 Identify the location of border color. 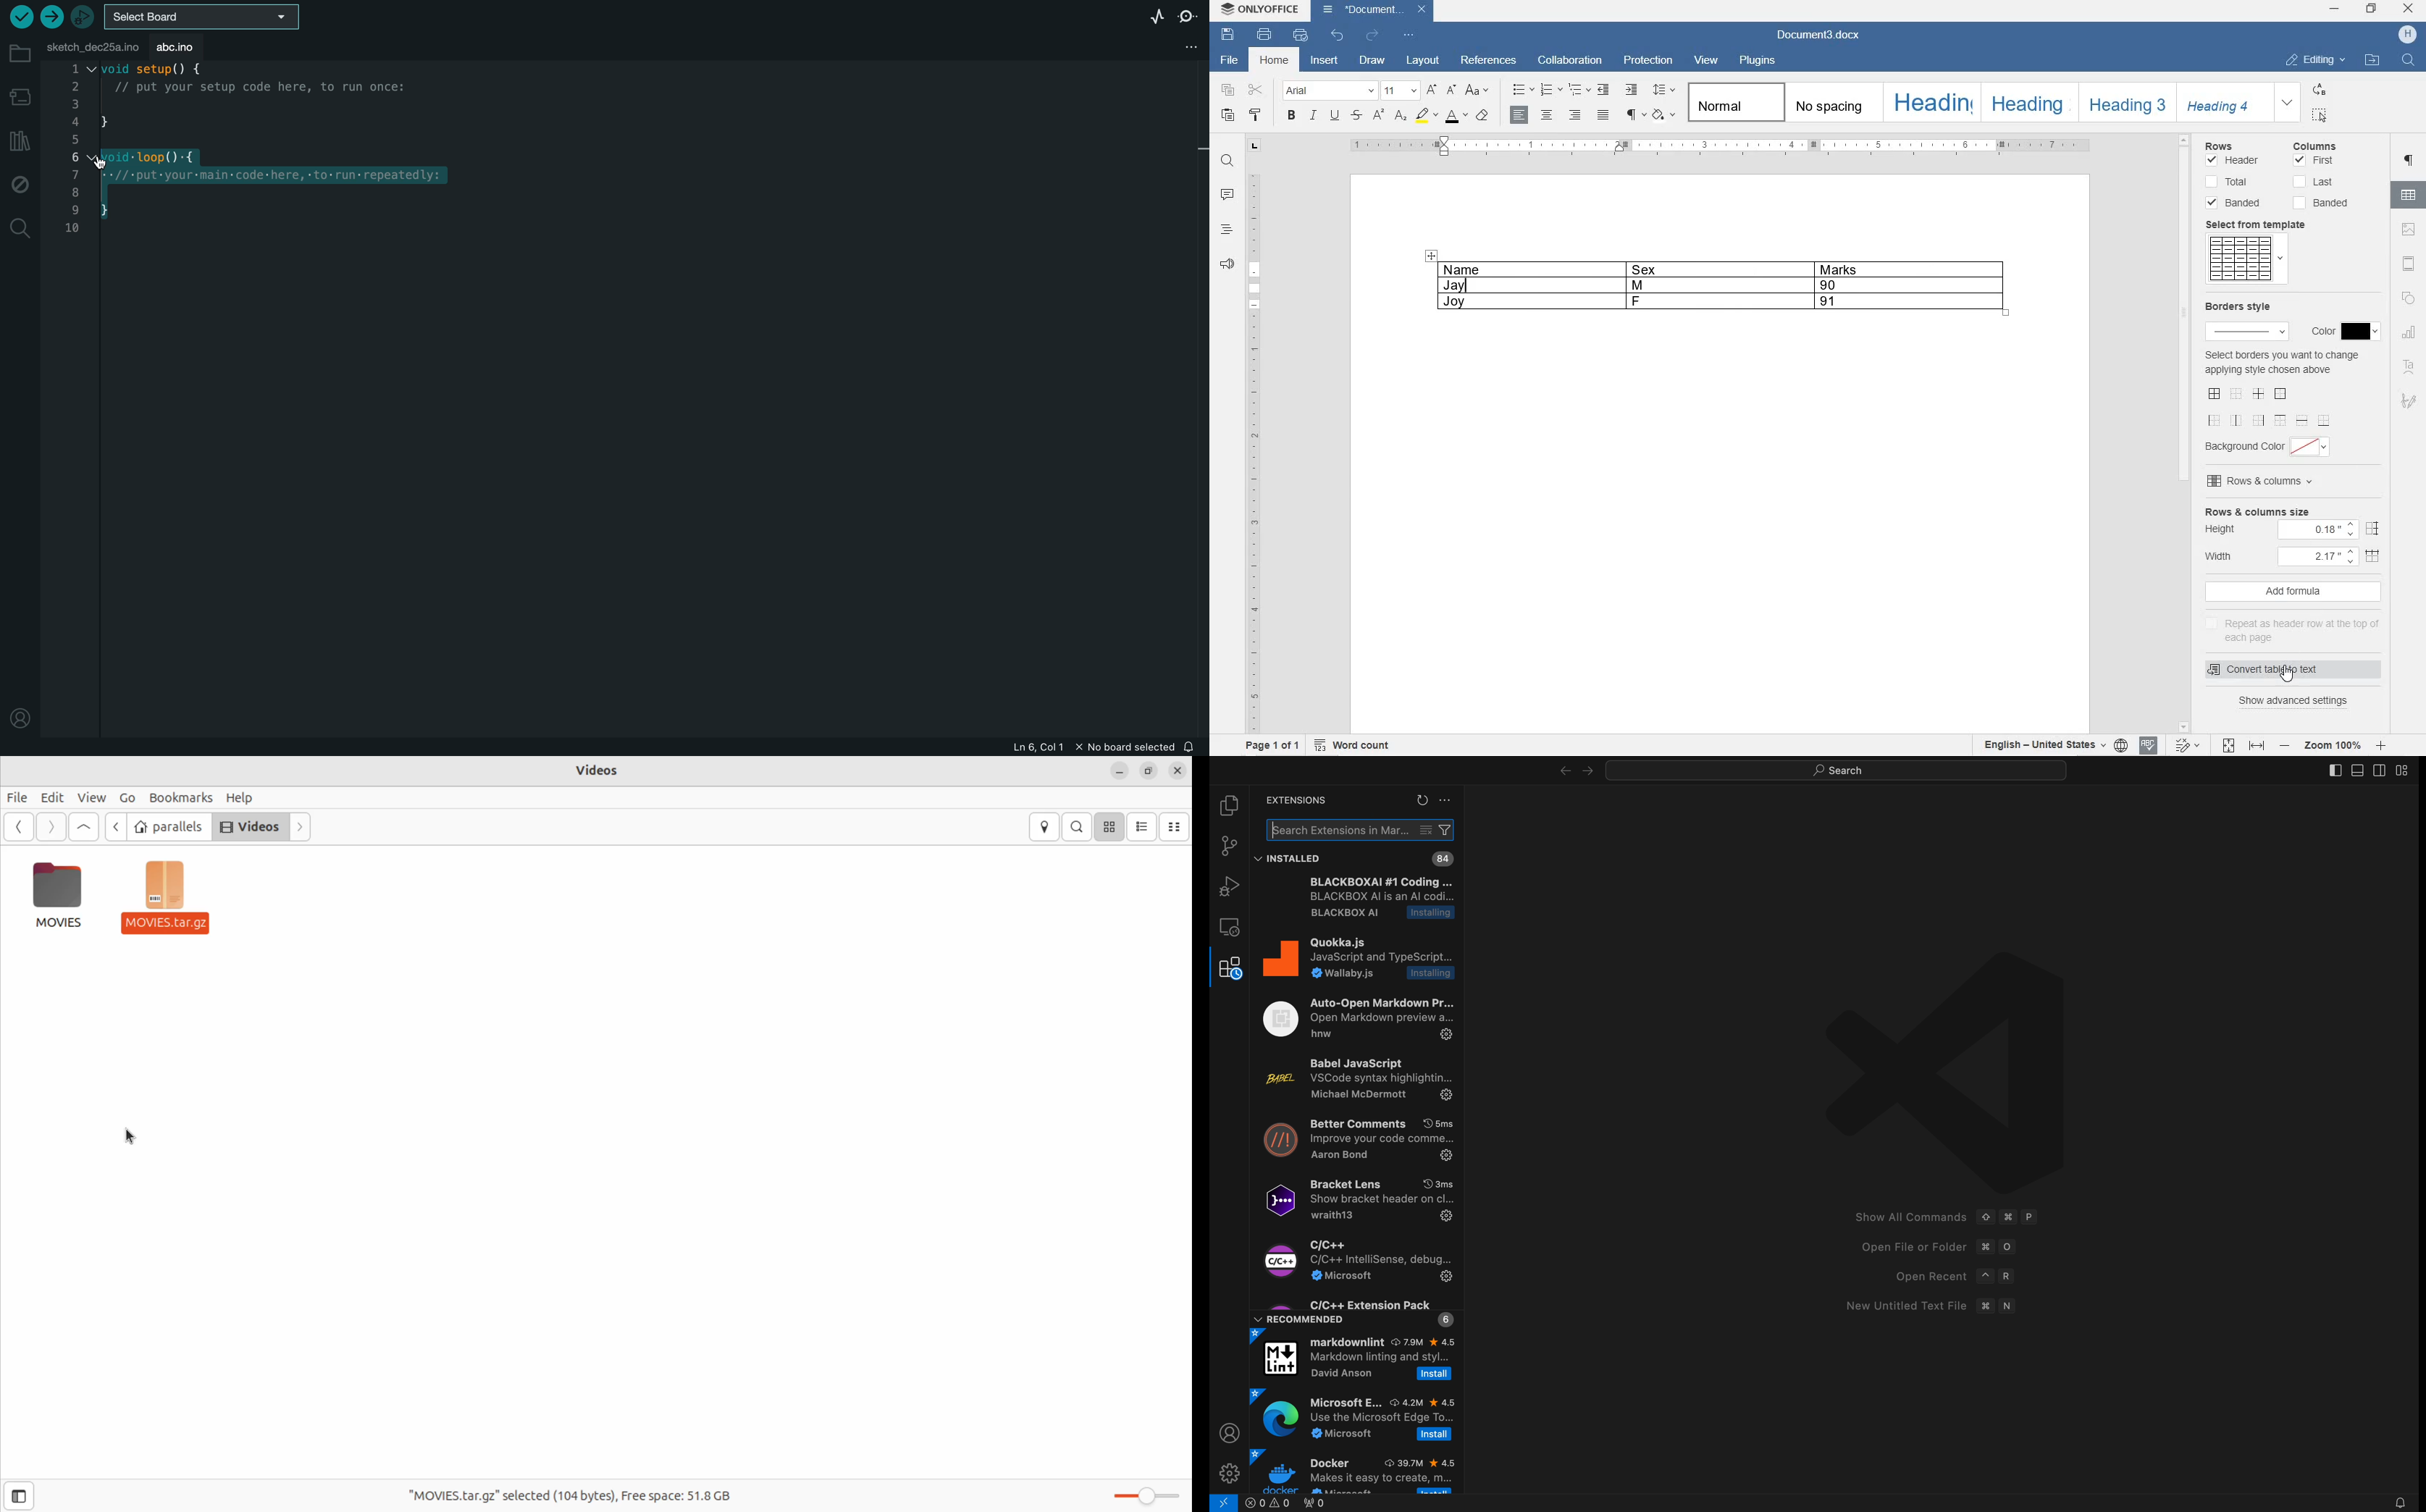
(2342, 332).